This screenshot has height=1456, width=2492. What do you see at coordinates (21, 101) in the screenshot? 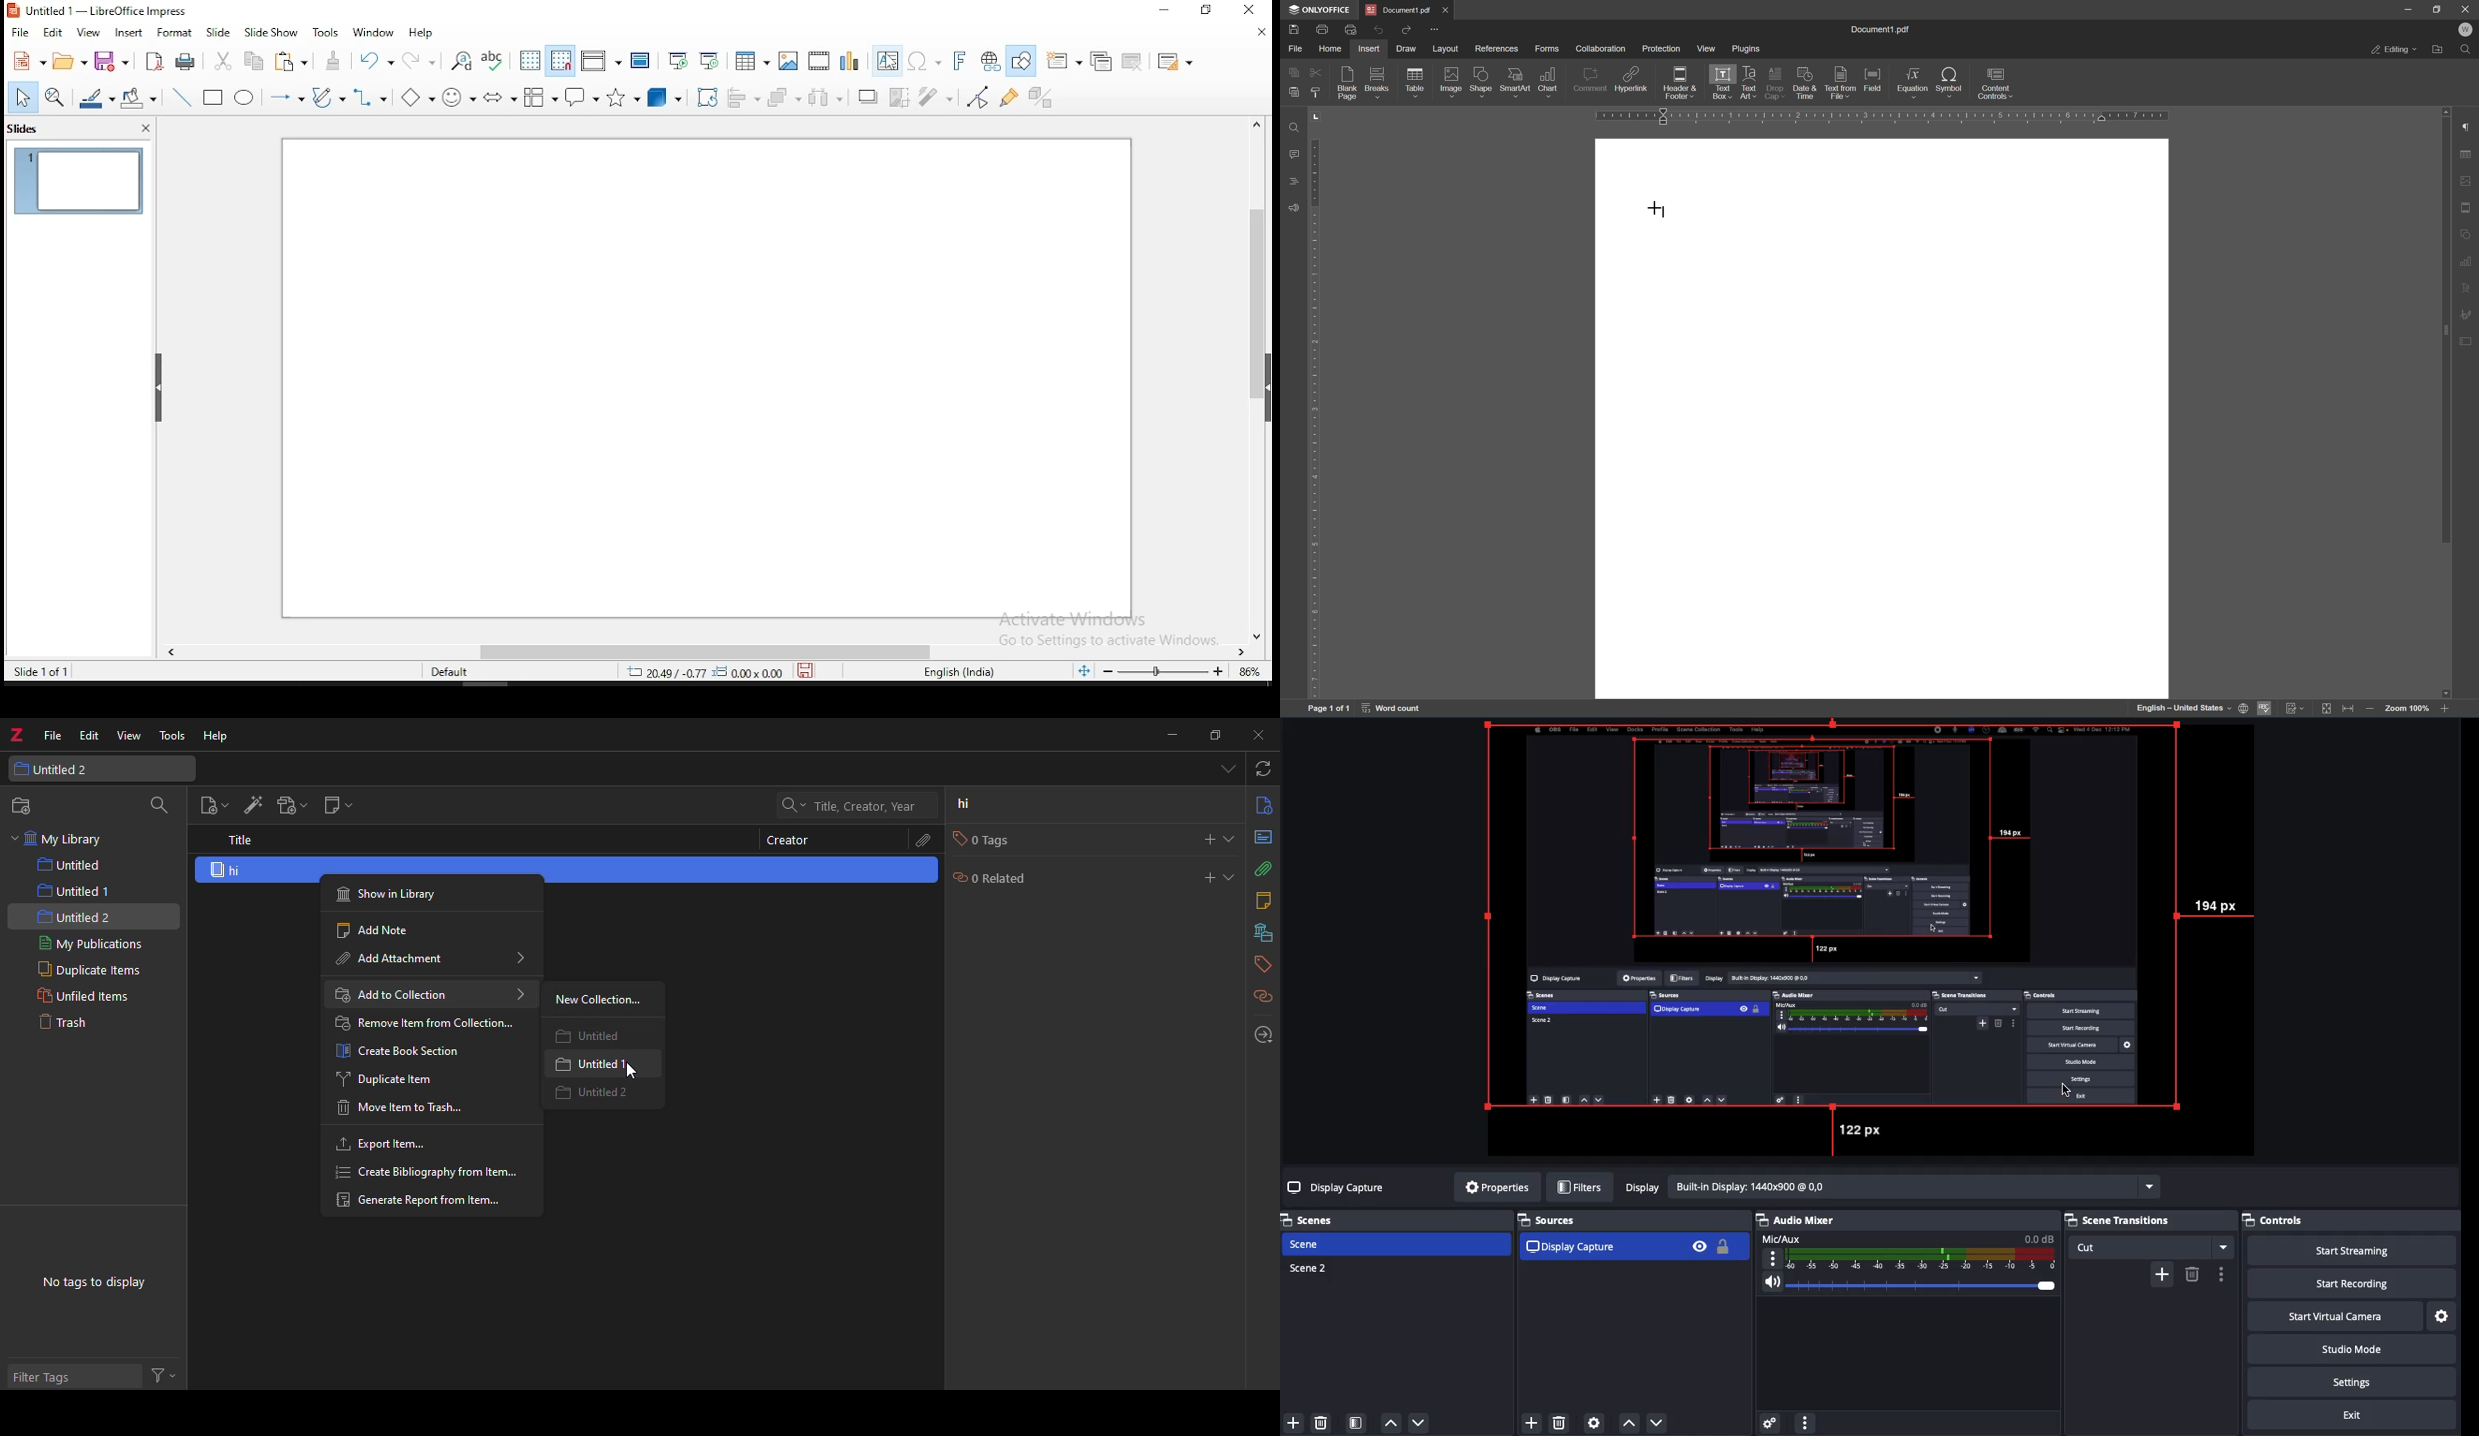
I see `select tool` at bounding box center [21, 101].